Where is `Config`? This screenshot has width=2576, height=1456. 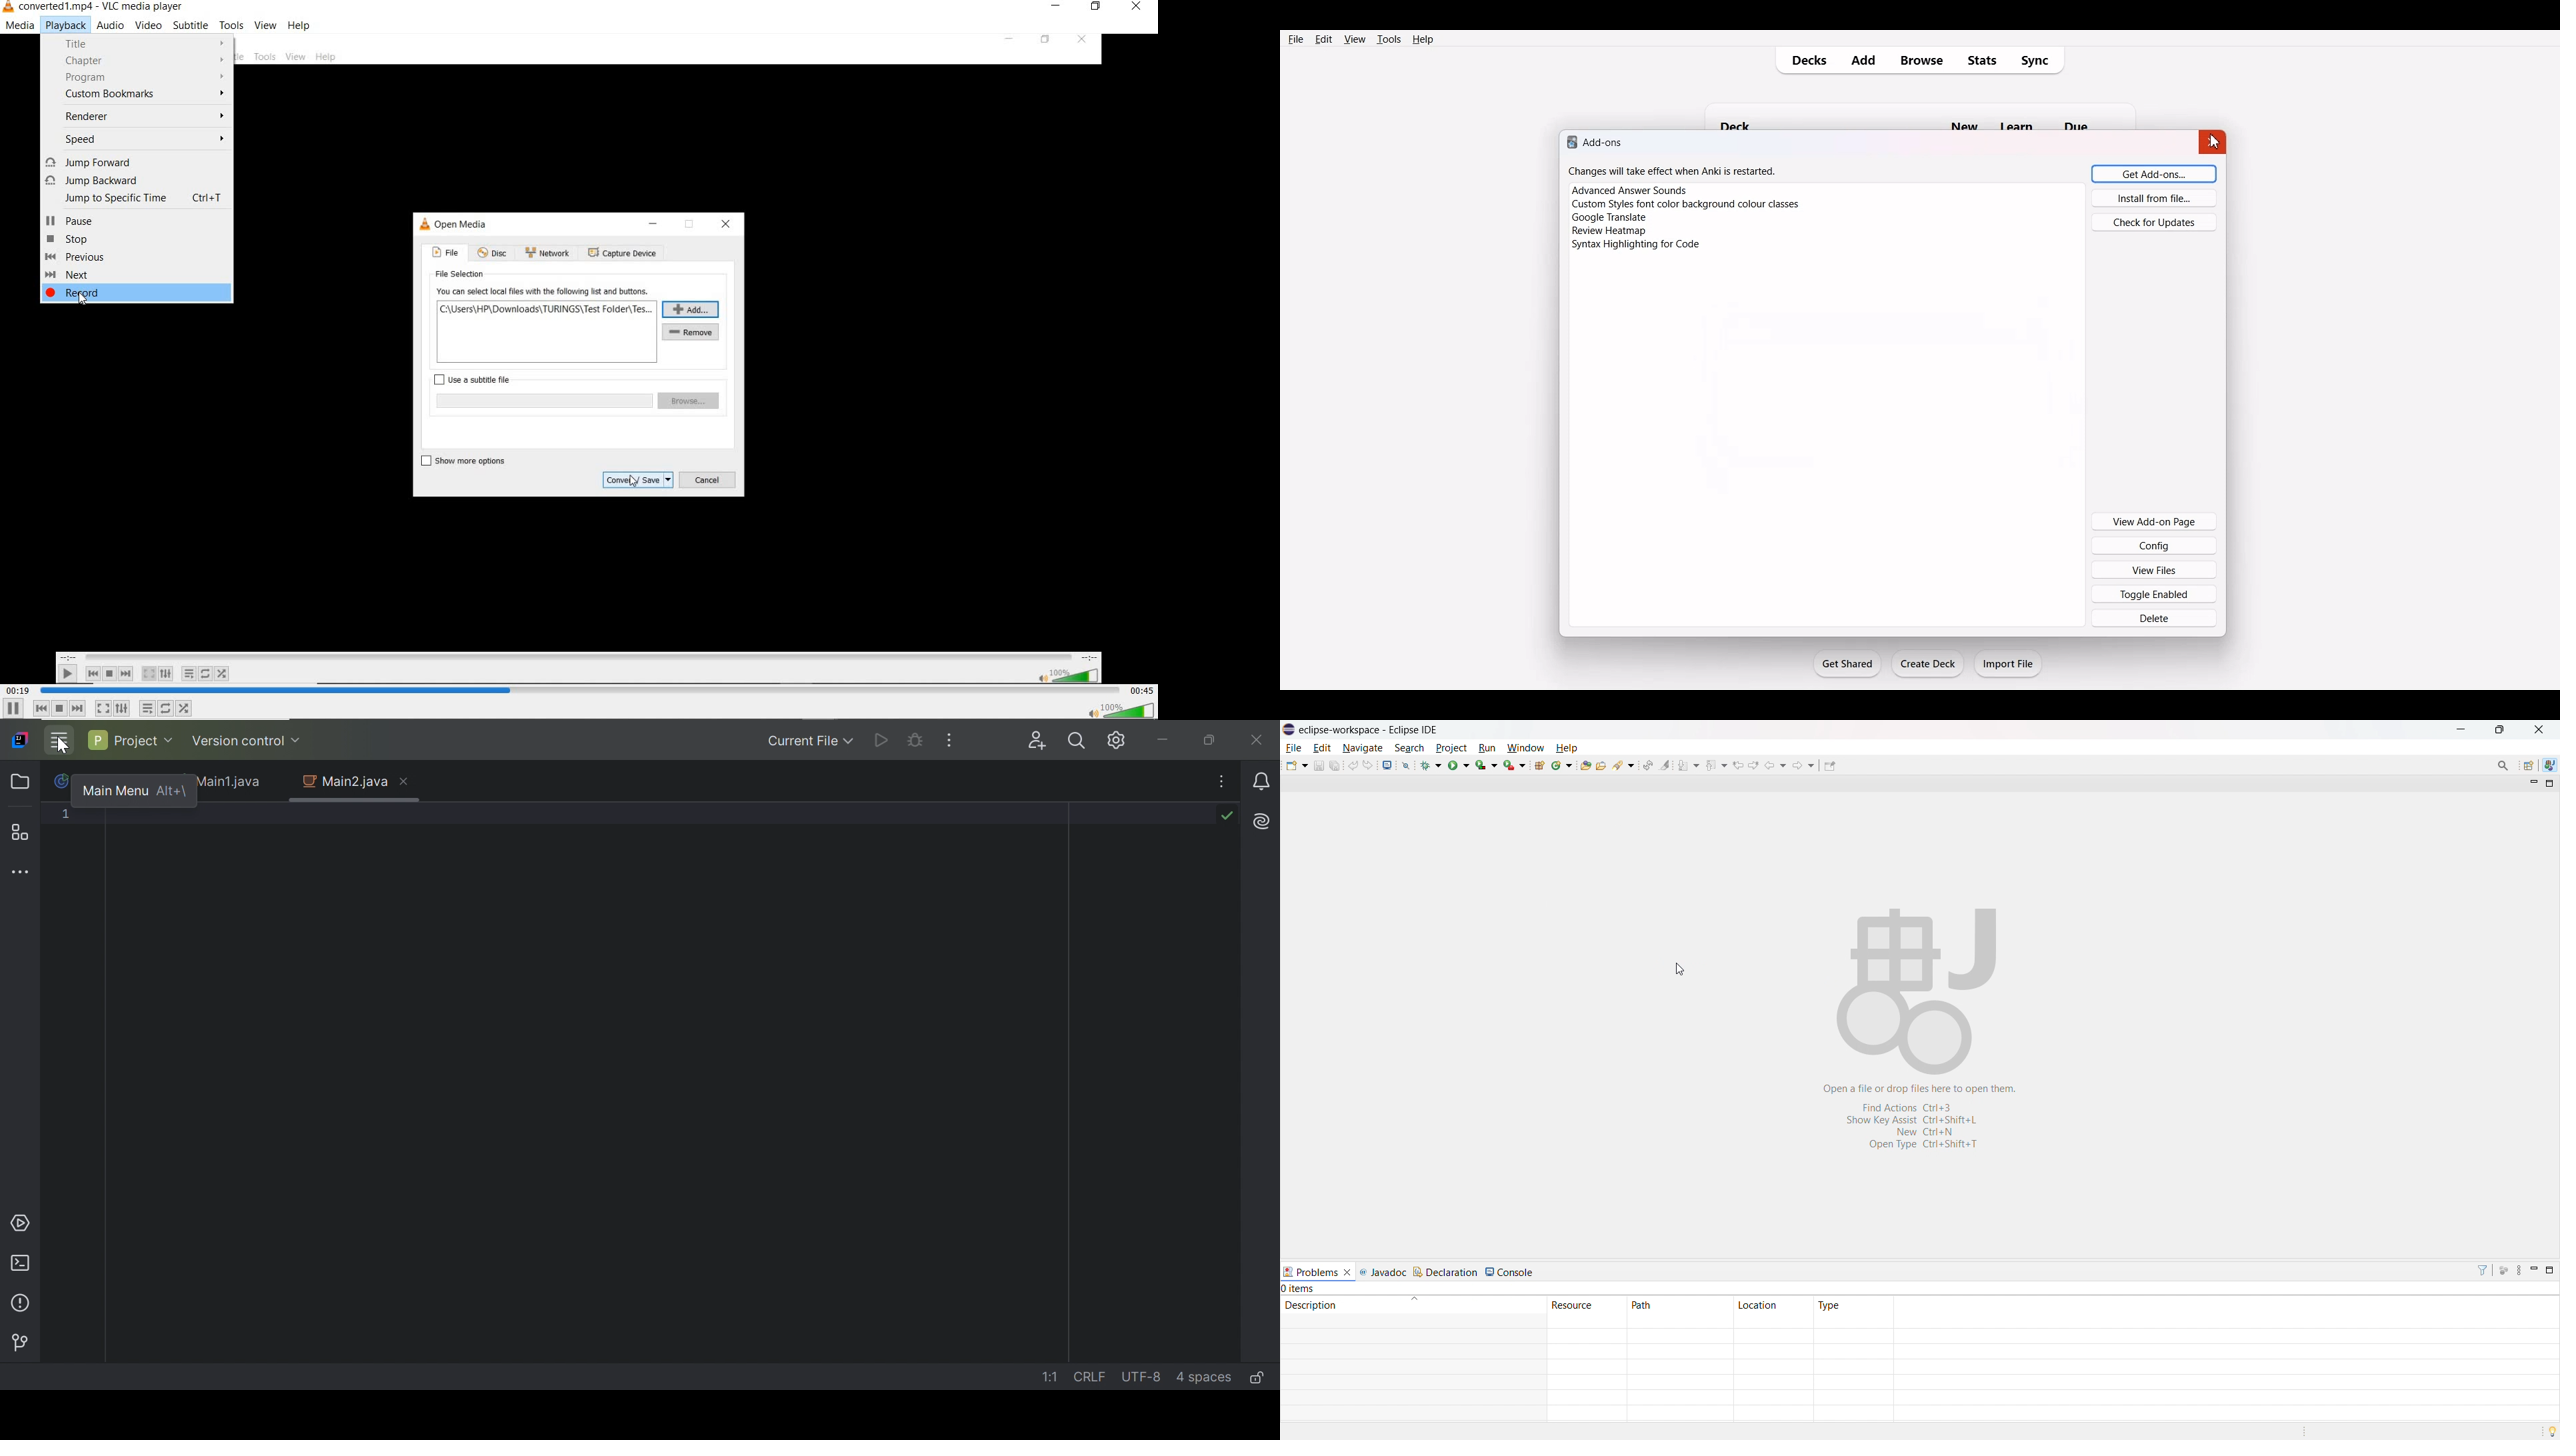
Config is located at coordinates (2154, 545).